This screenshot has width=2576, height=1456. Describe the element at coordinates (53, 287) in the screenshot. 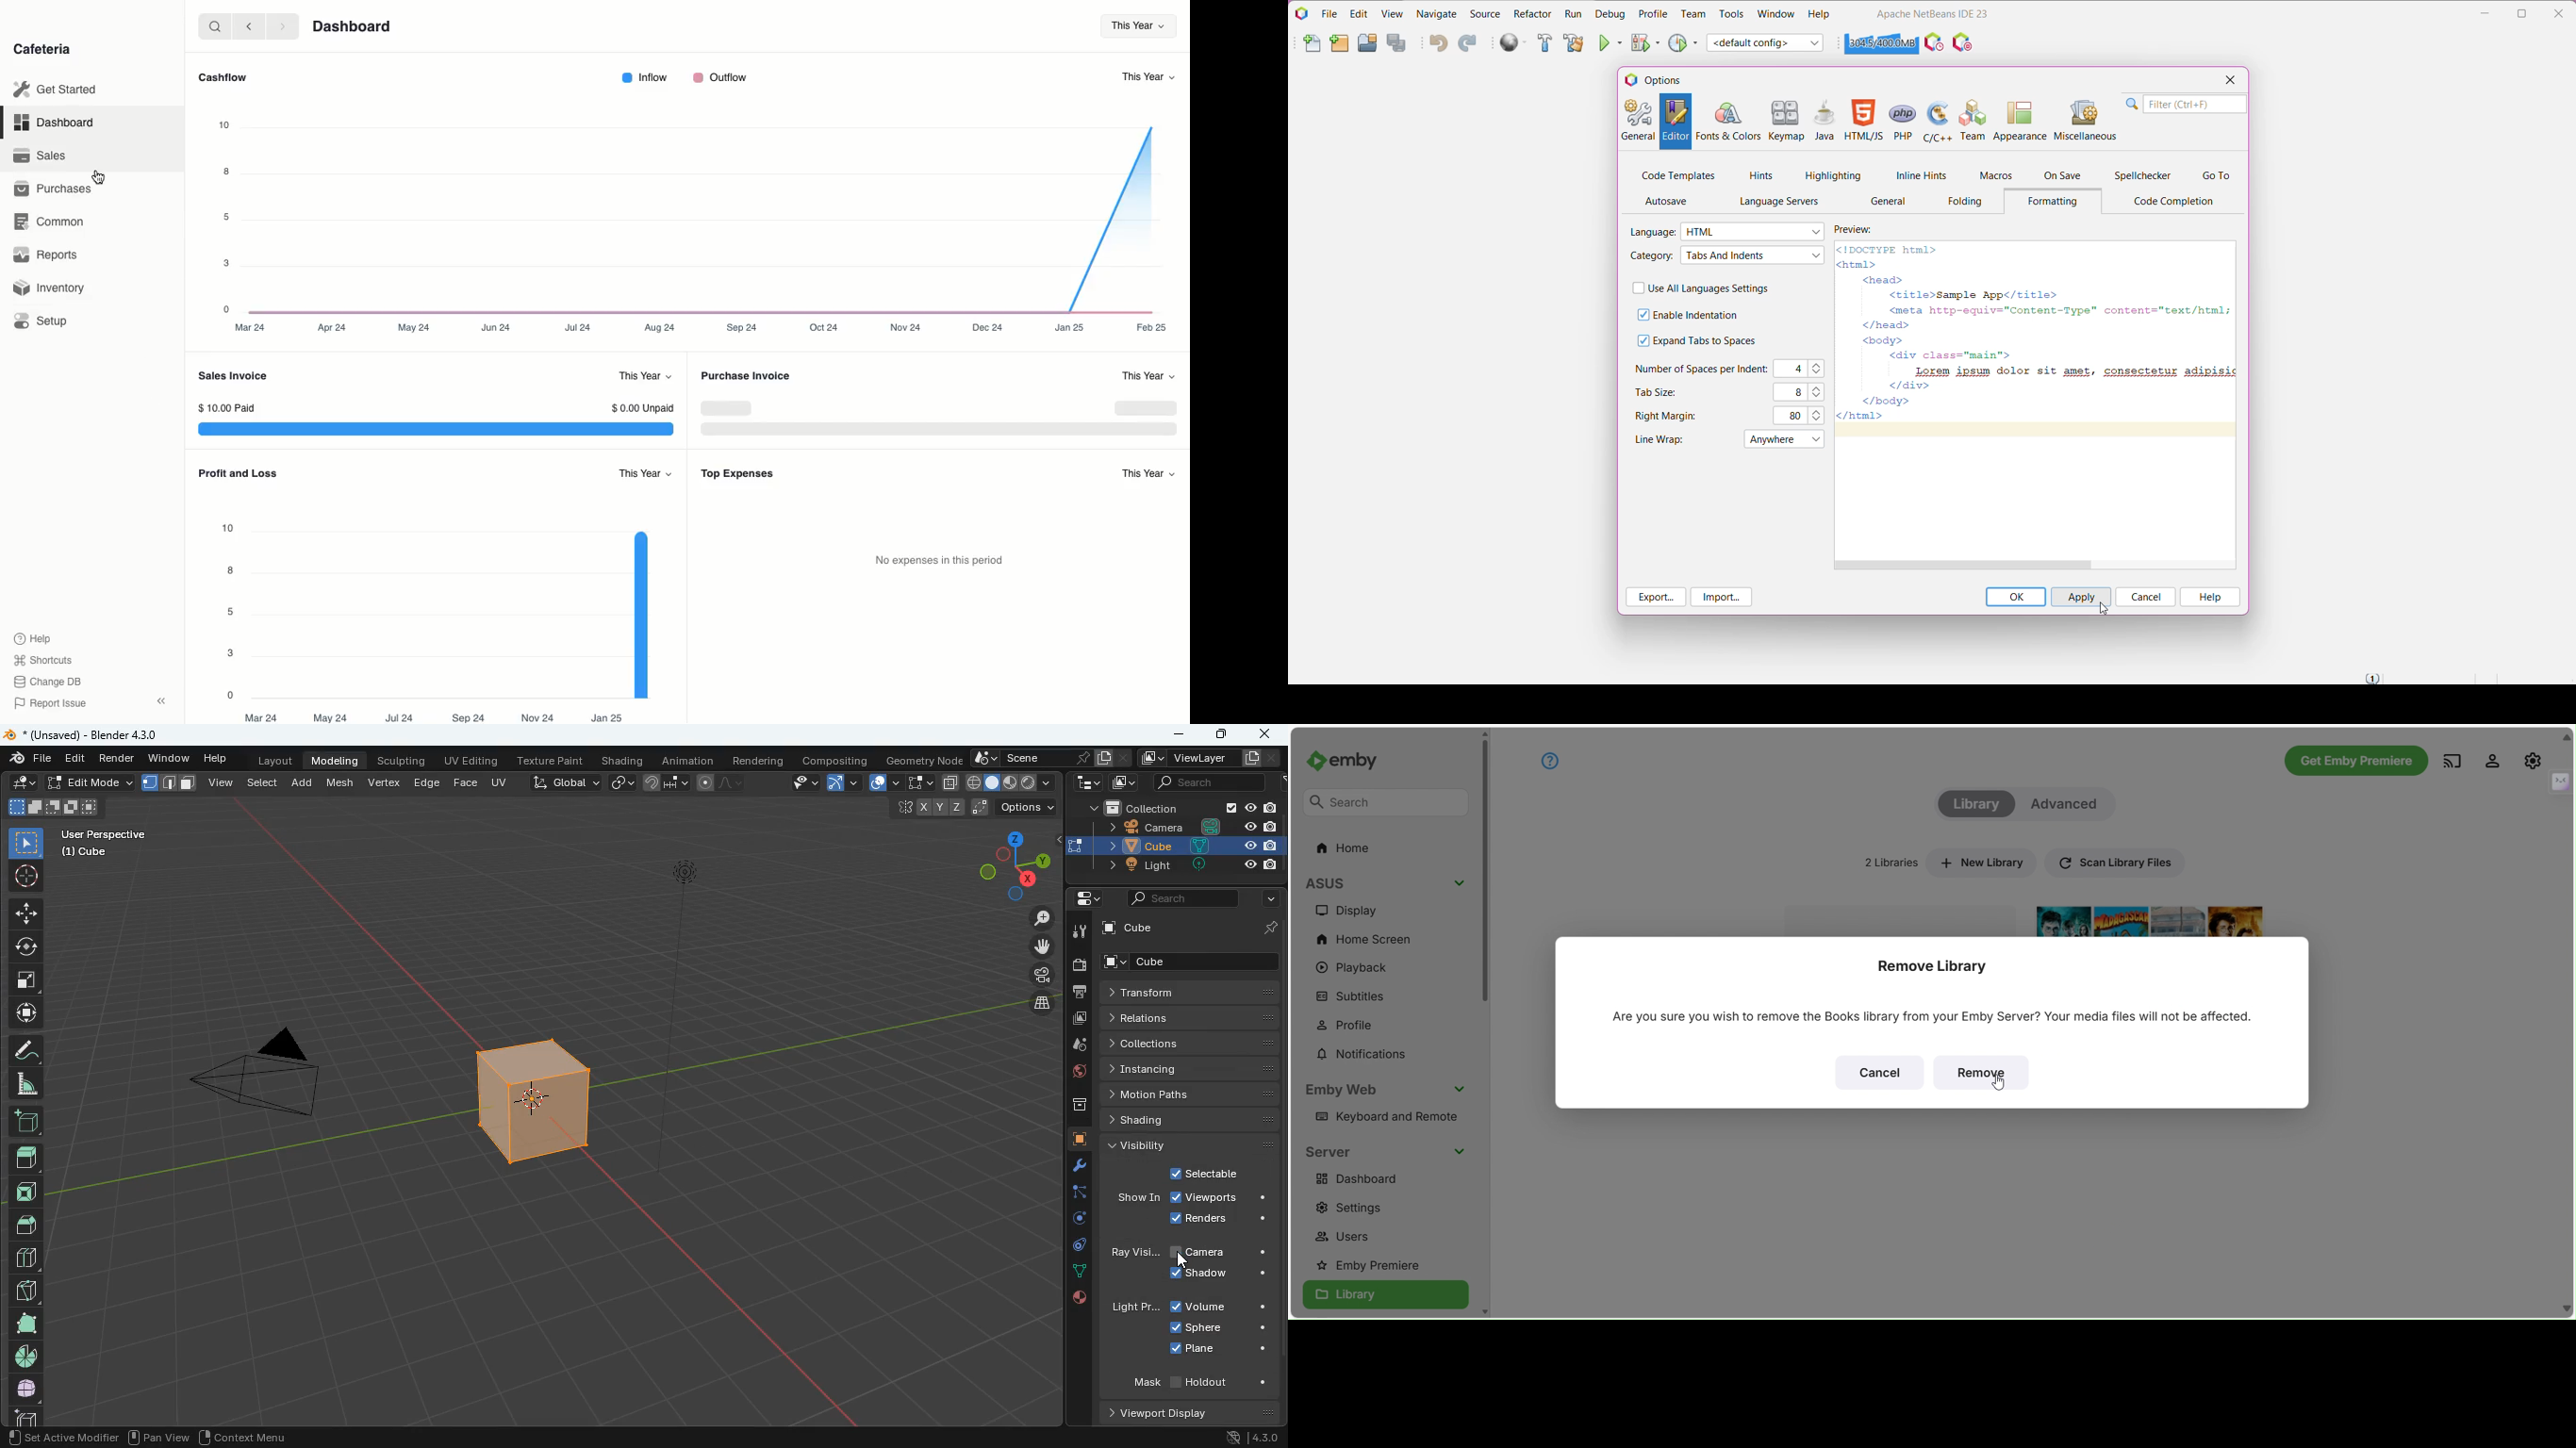

I see `Inventory` at that location.